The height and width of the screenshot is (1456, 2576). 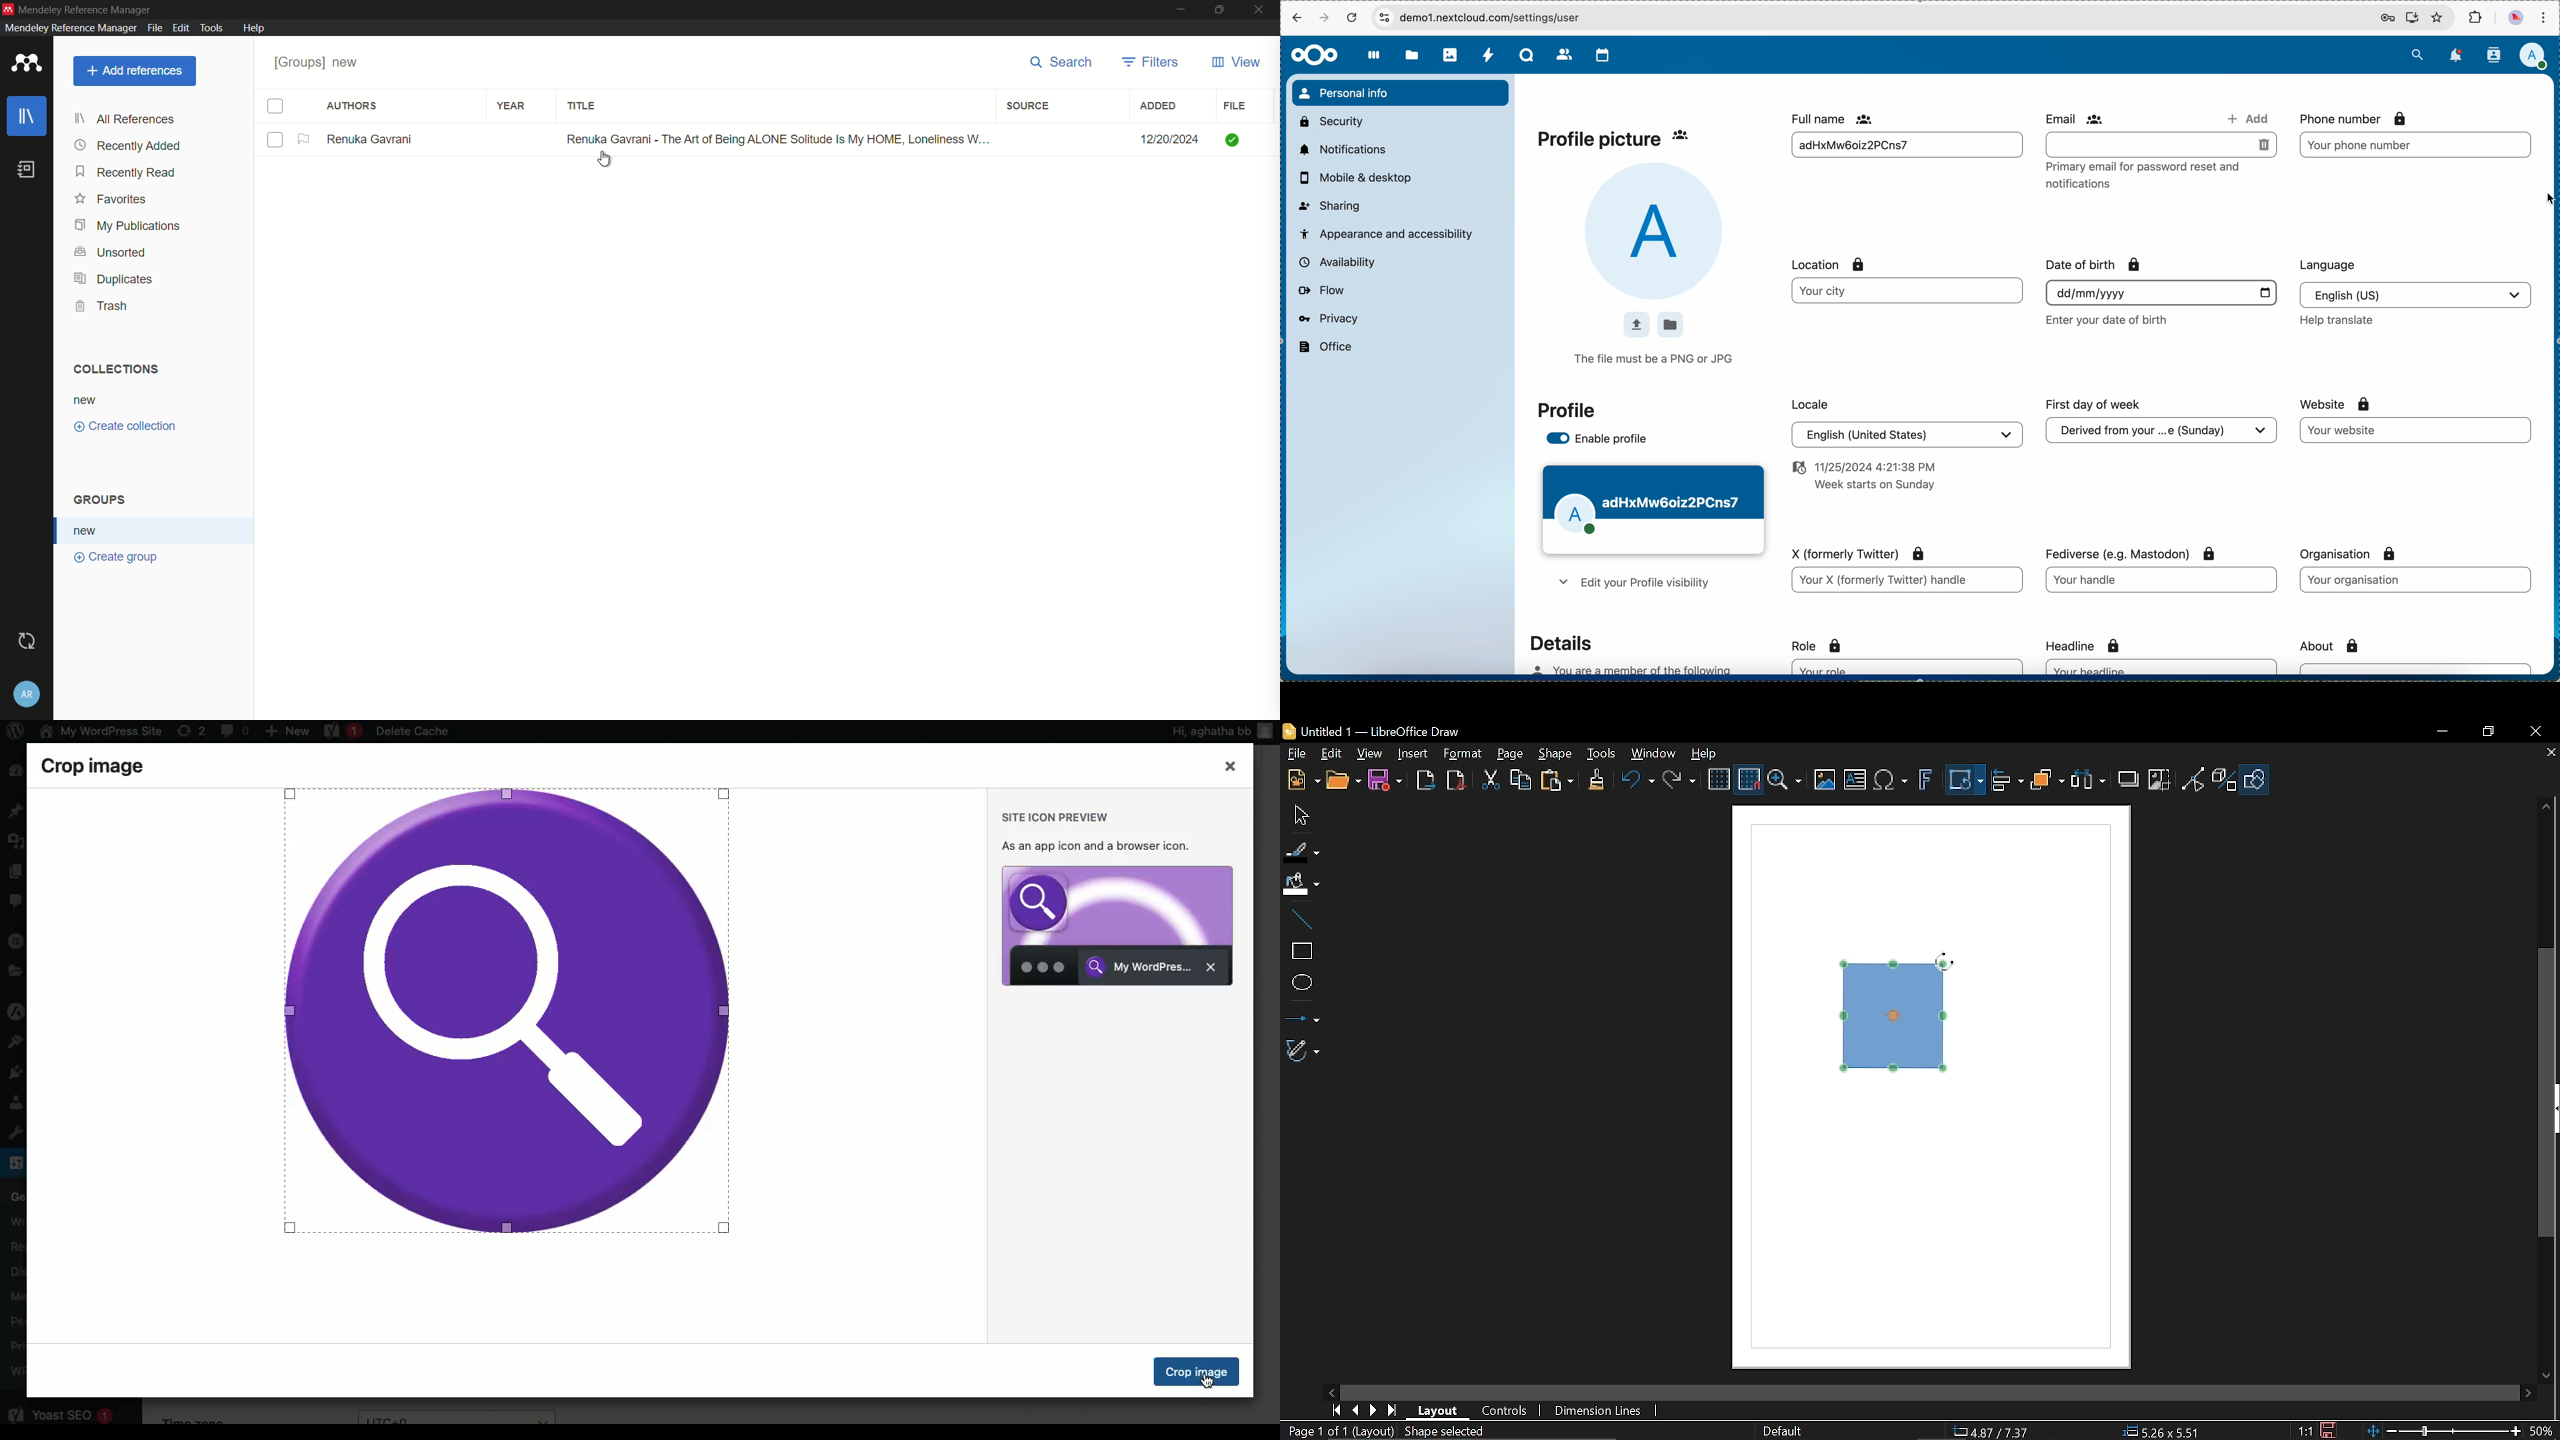 What do you see at coordinates (1102, 830) in the screenshot?
I see `SITE ICON PREVIEW.
As an app icon and a browser icon.` at bounding box center [1102, 830].